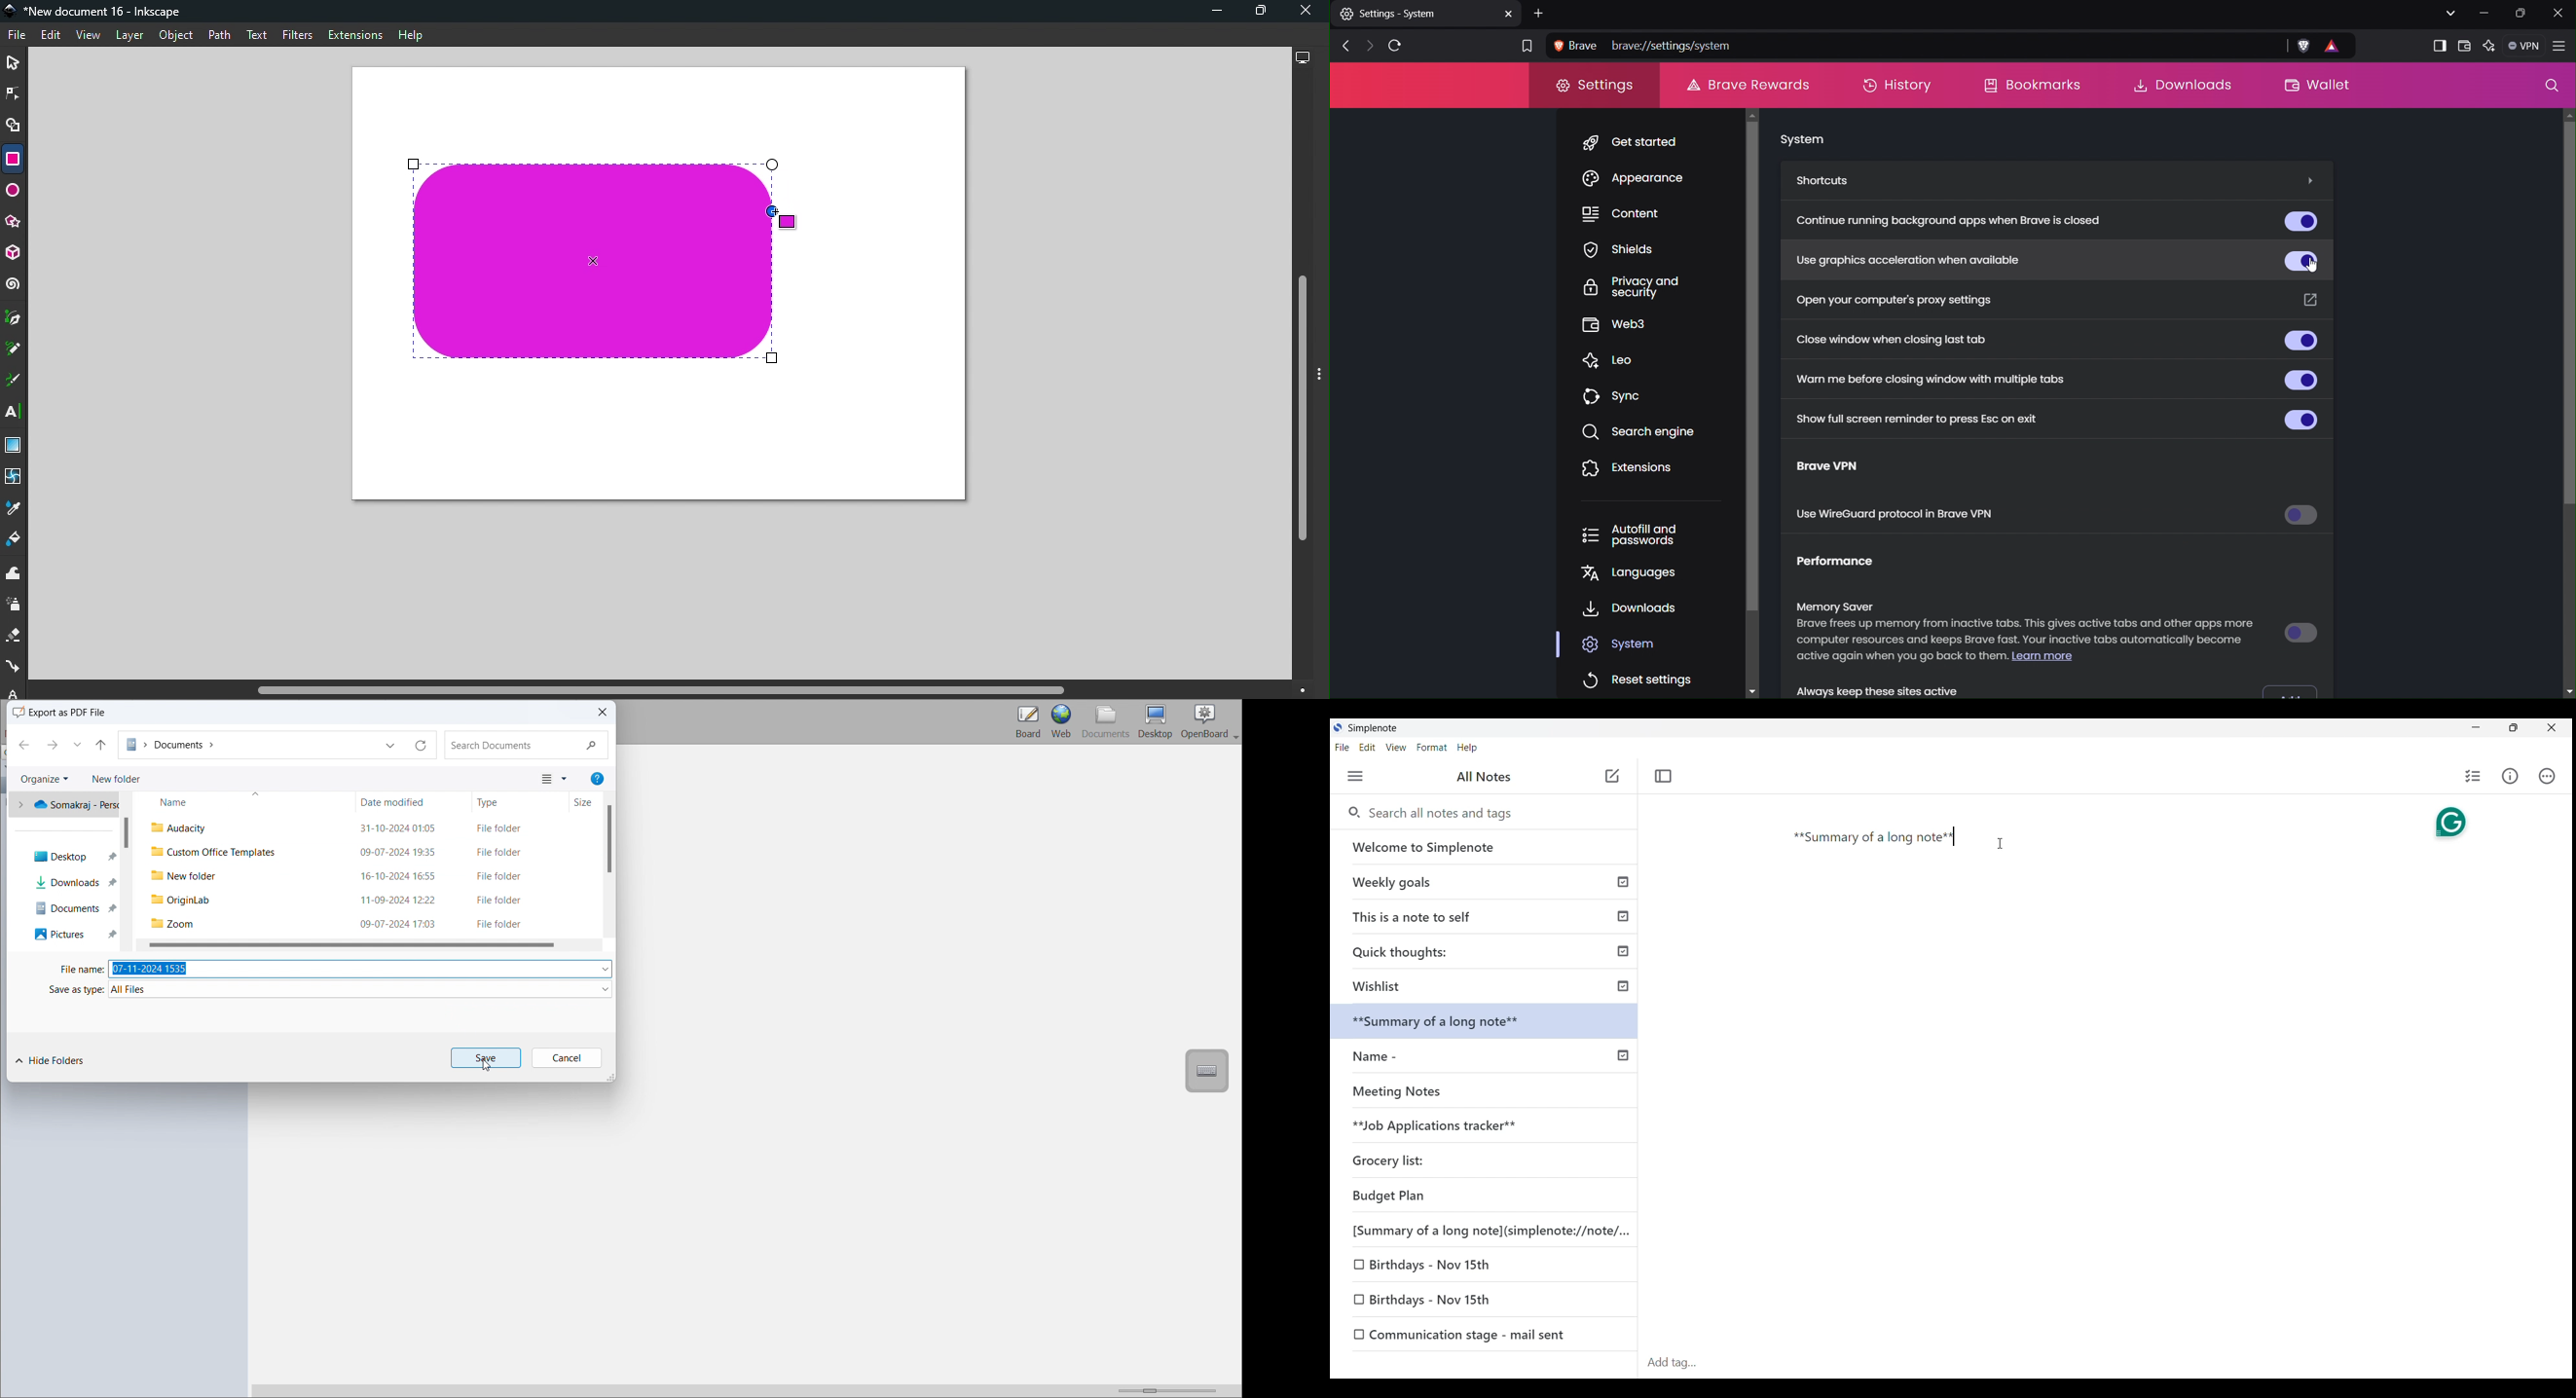 The height and width of the screenshot is (1400, 2576). I want to click on sort by size, so click(586, 802).